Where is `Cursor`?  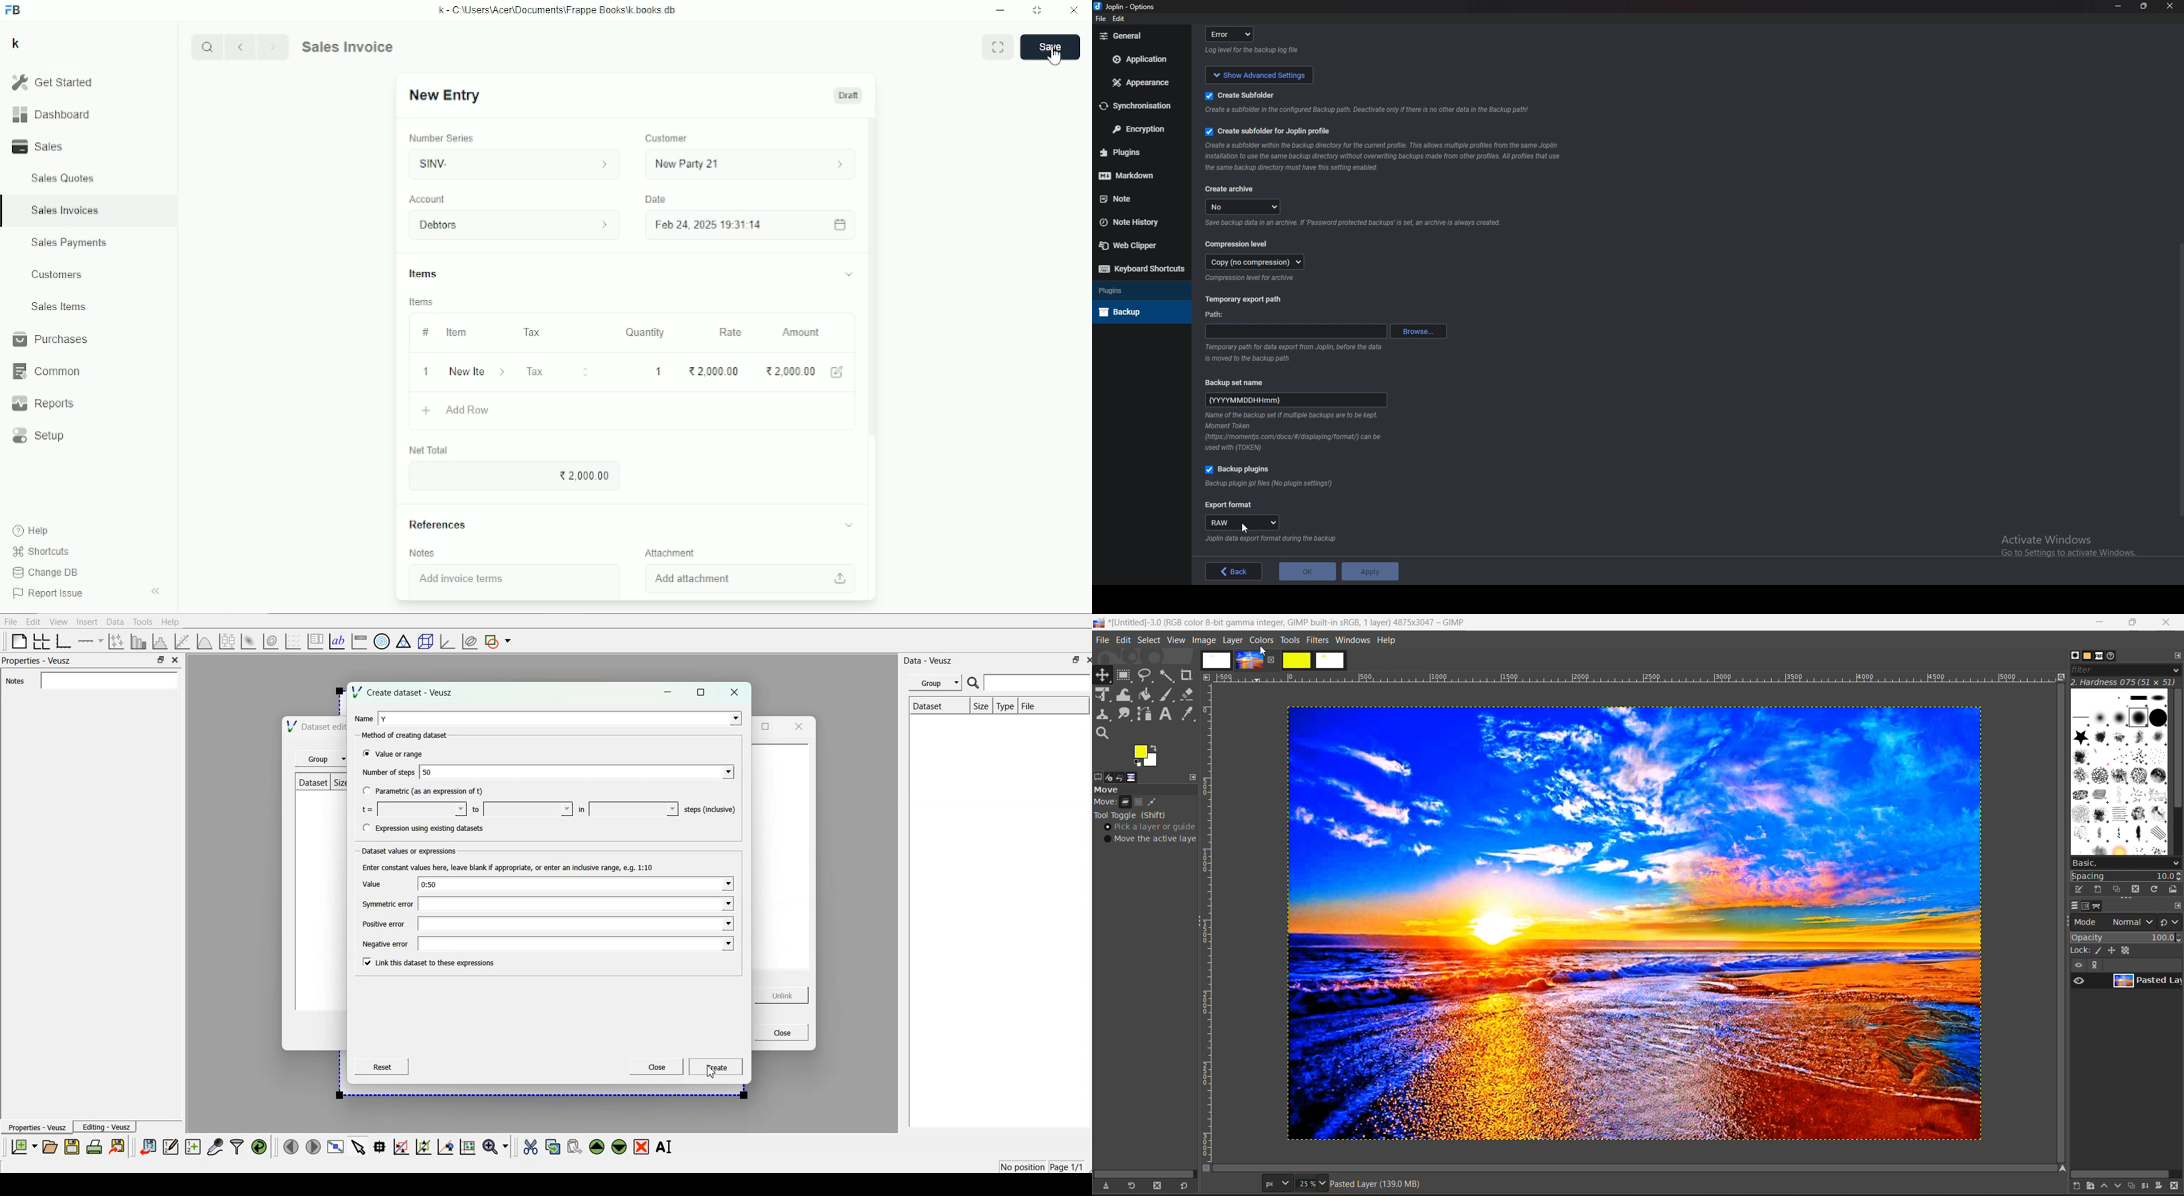
Cursor is located at coordinates (1053, 56).